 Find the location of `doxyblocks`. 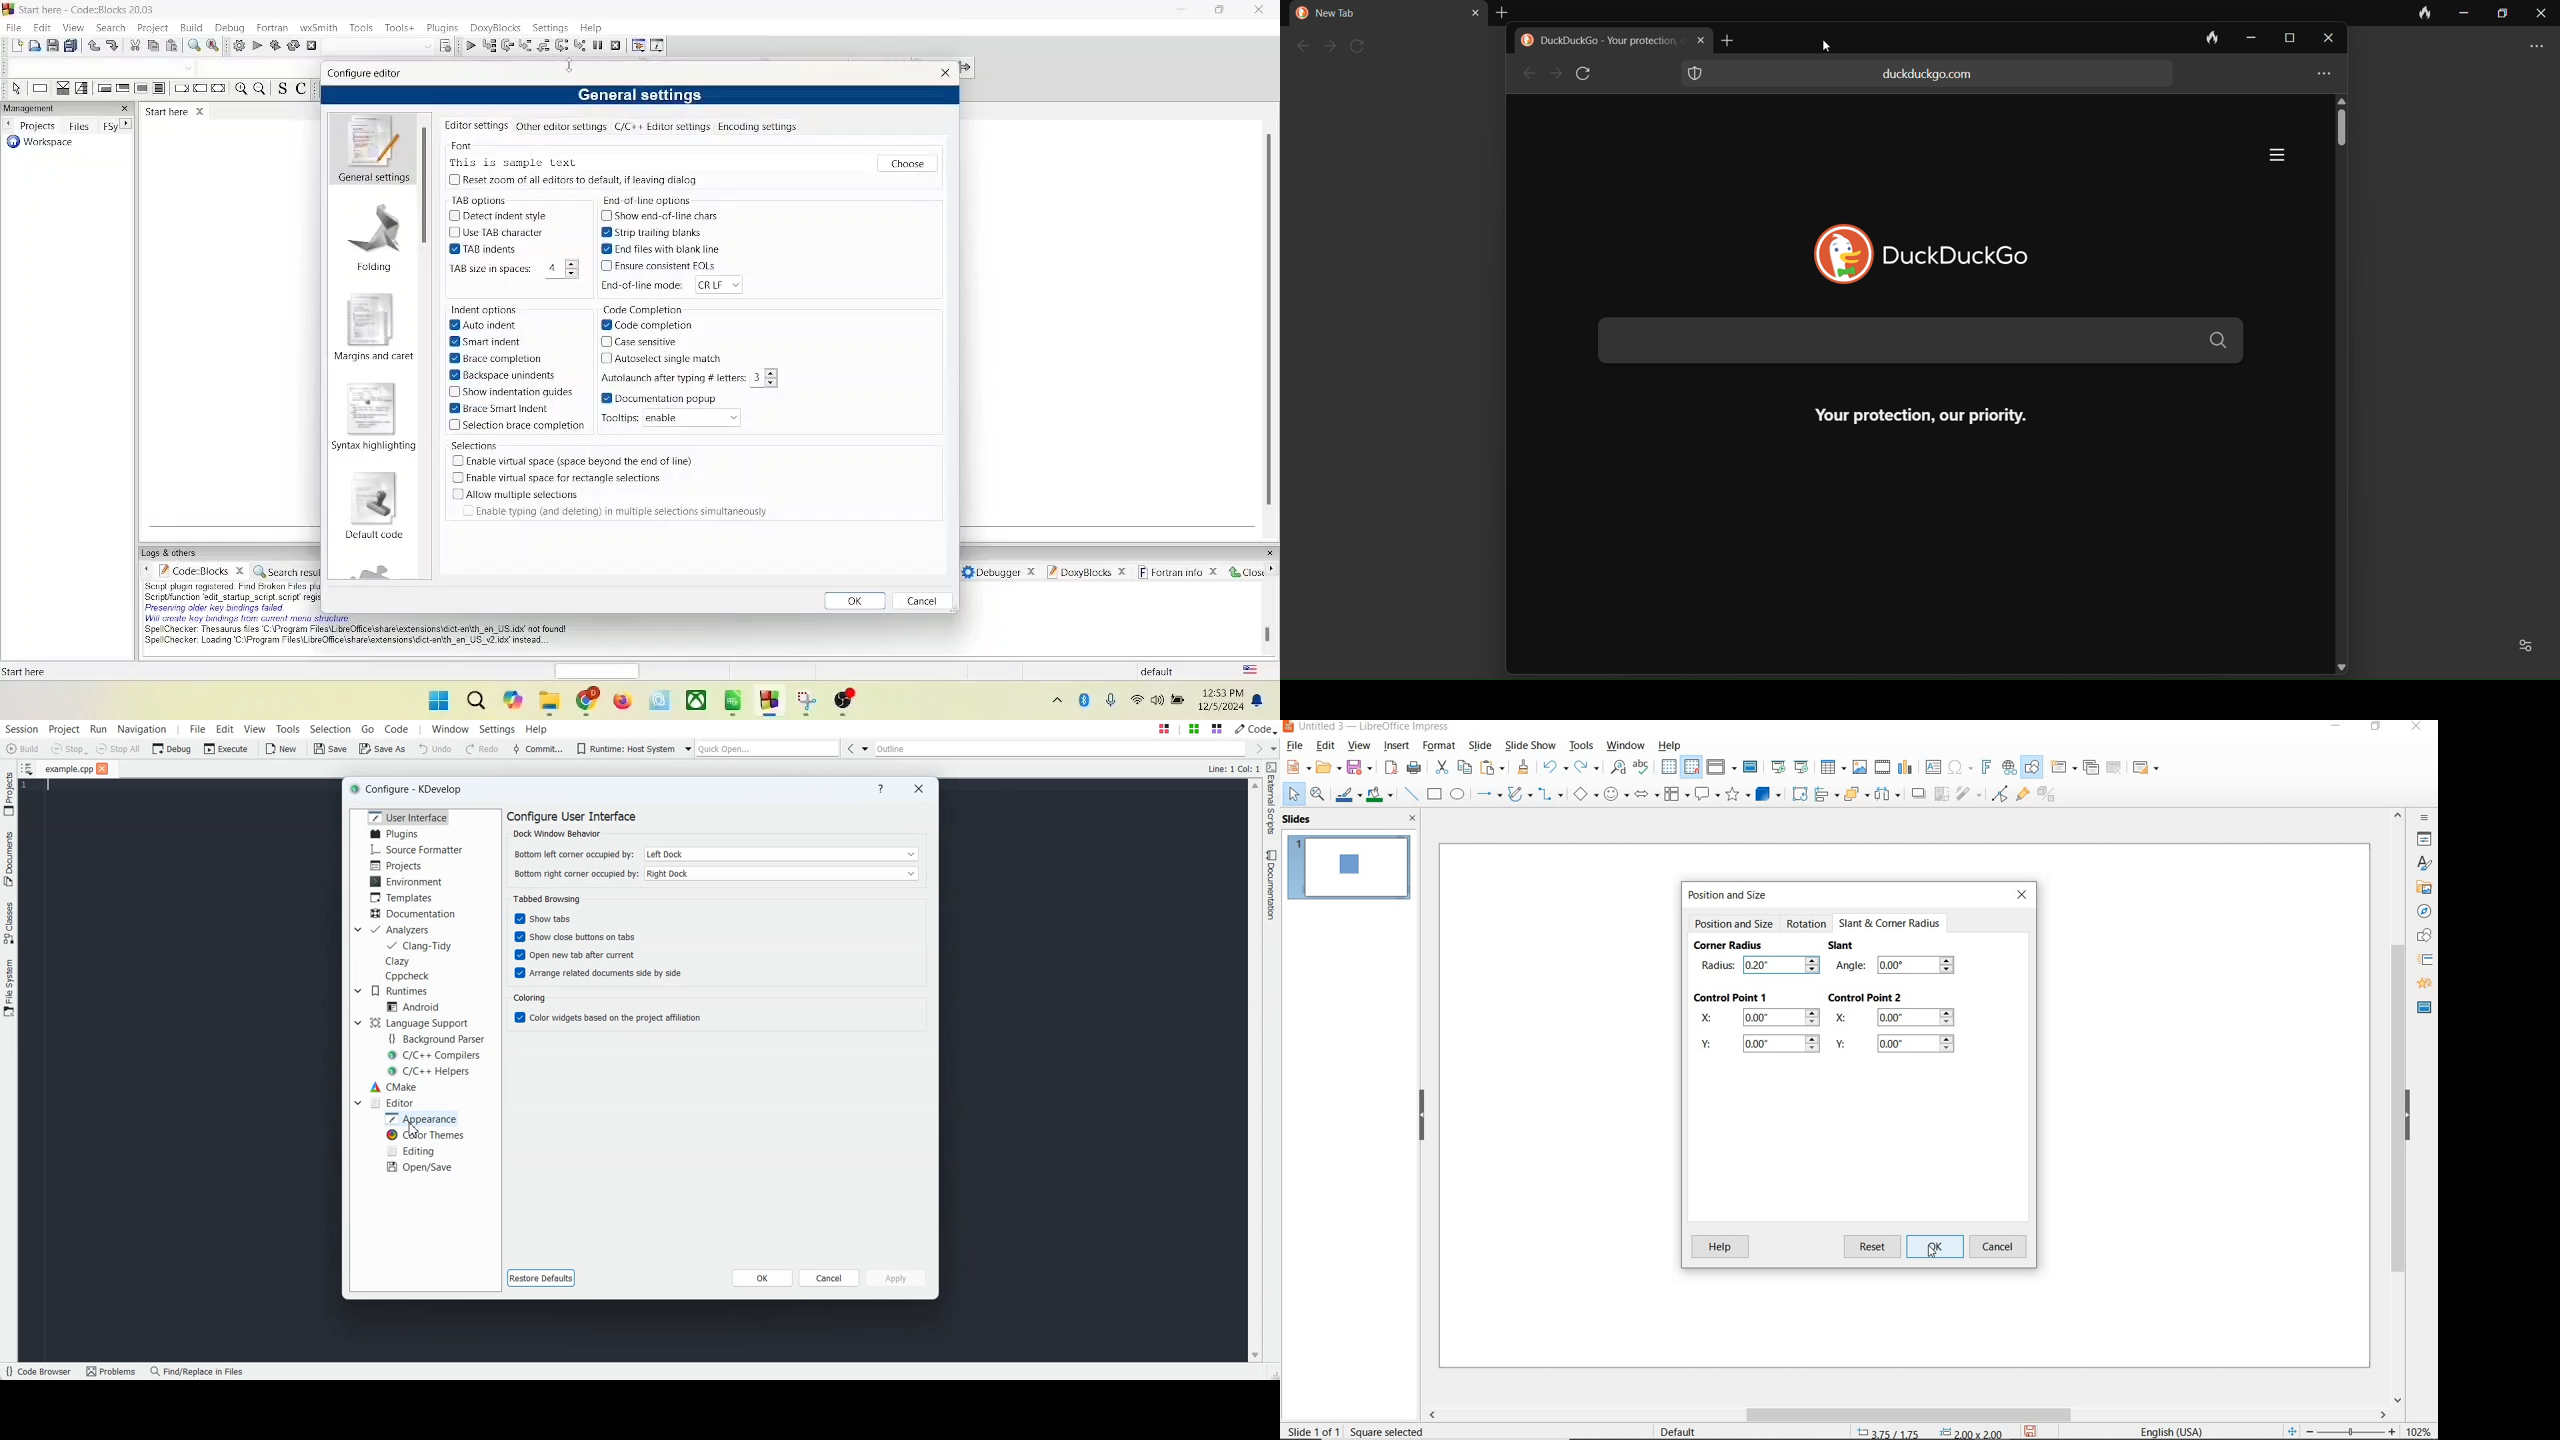

doxyblocks is located at coordinates (496, 28).